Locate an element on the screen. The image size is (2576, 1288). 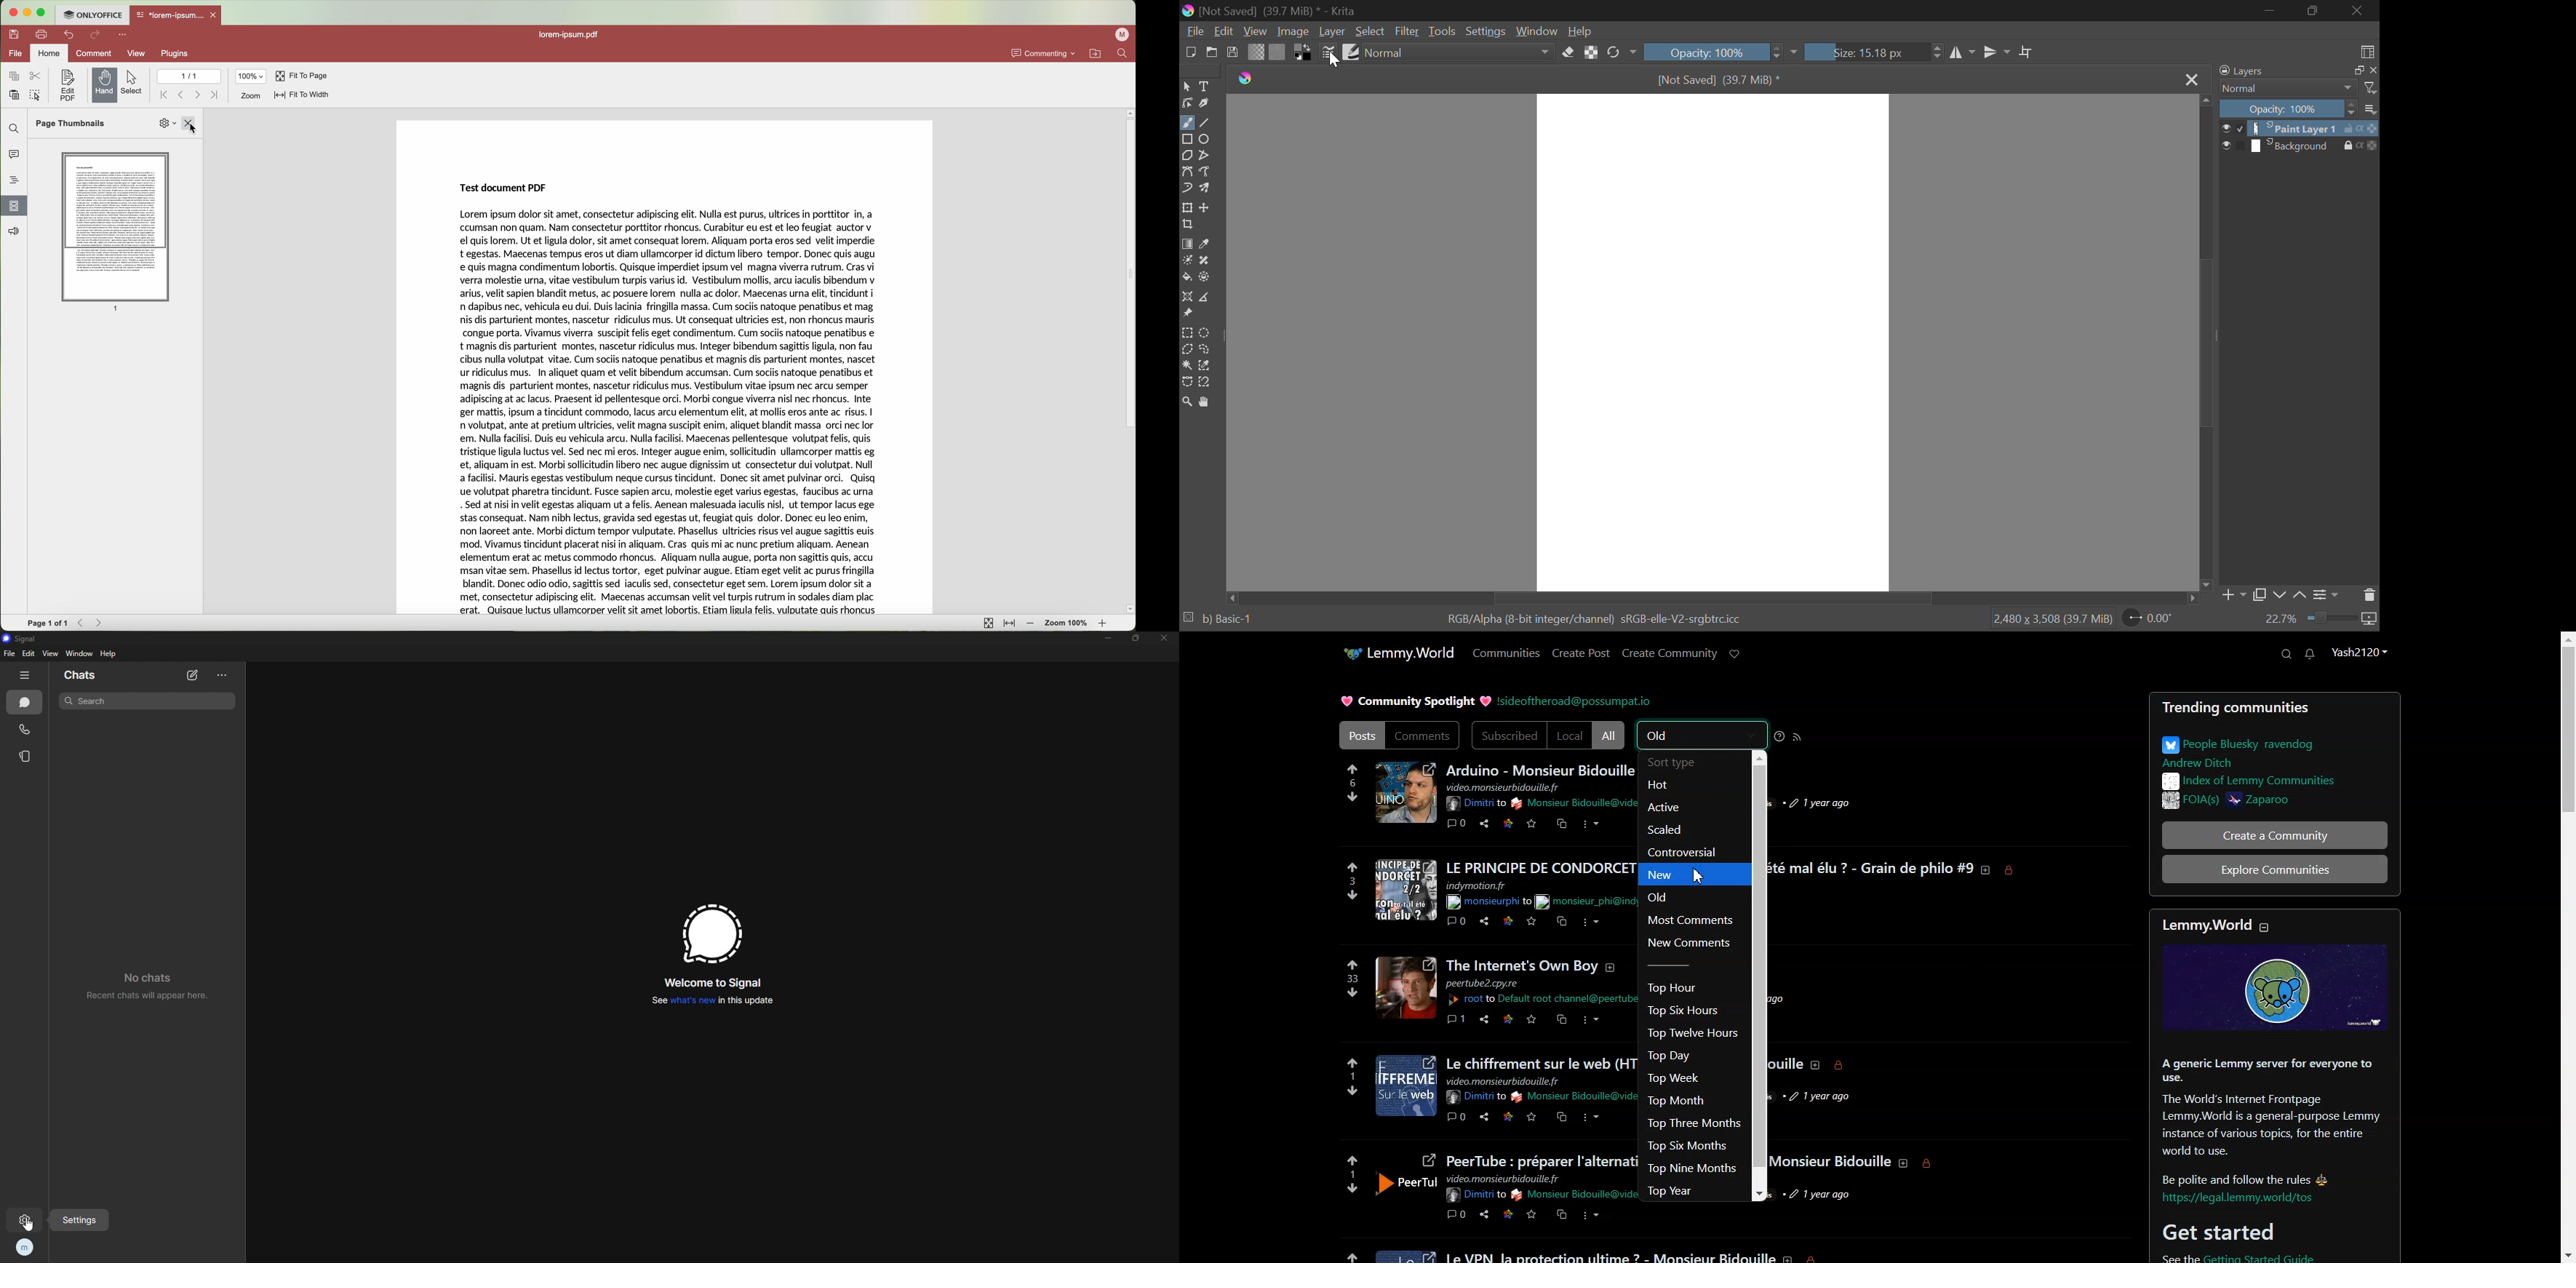
Continuous Selection is located at coordinates (1187, 366).